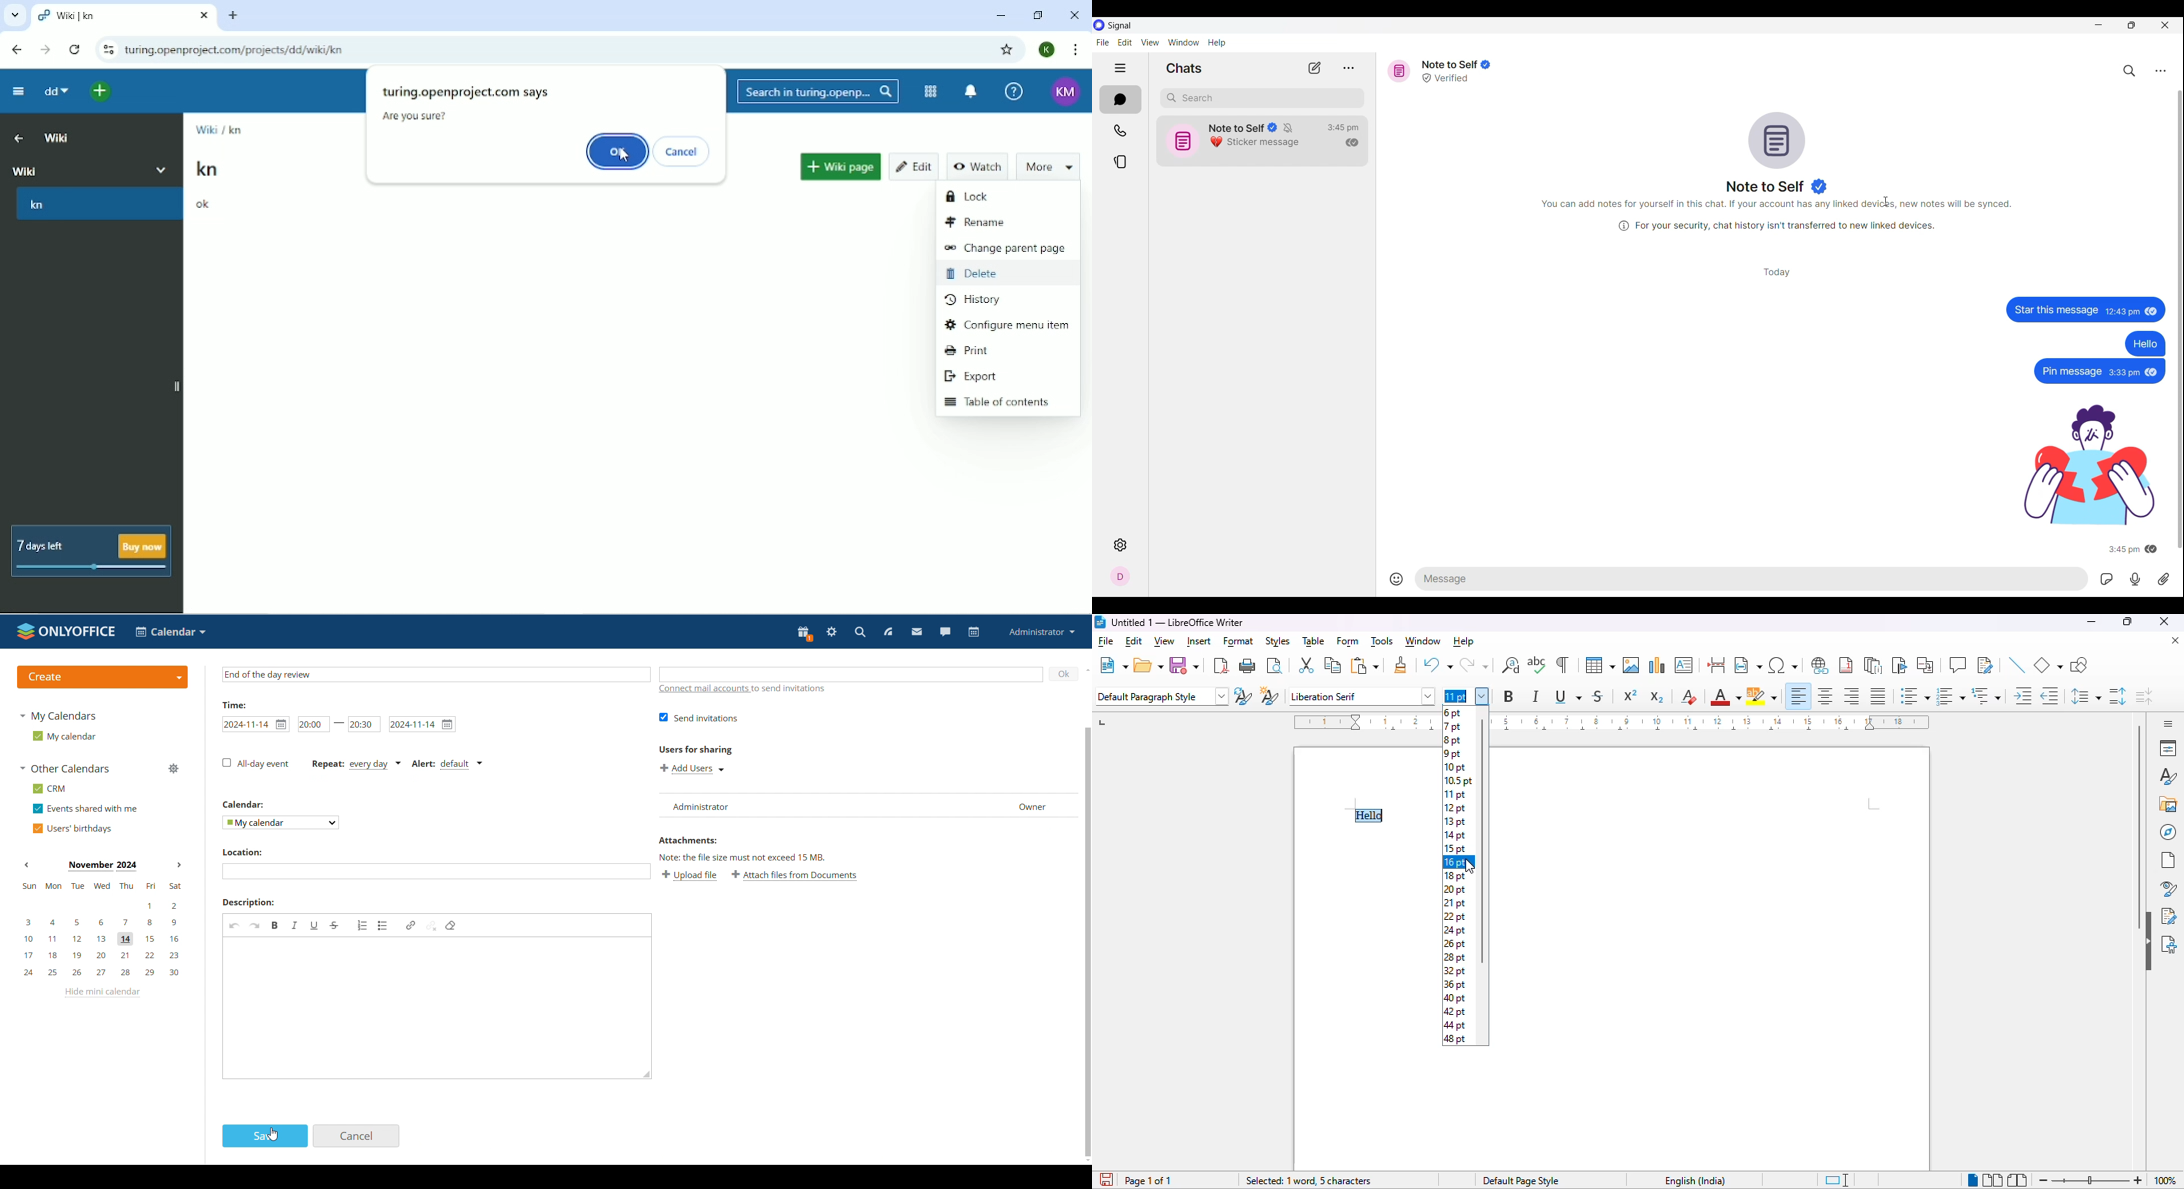 This screenshot has width=2184, height=1204. I want to click on check spelling, so click(1537, 664).